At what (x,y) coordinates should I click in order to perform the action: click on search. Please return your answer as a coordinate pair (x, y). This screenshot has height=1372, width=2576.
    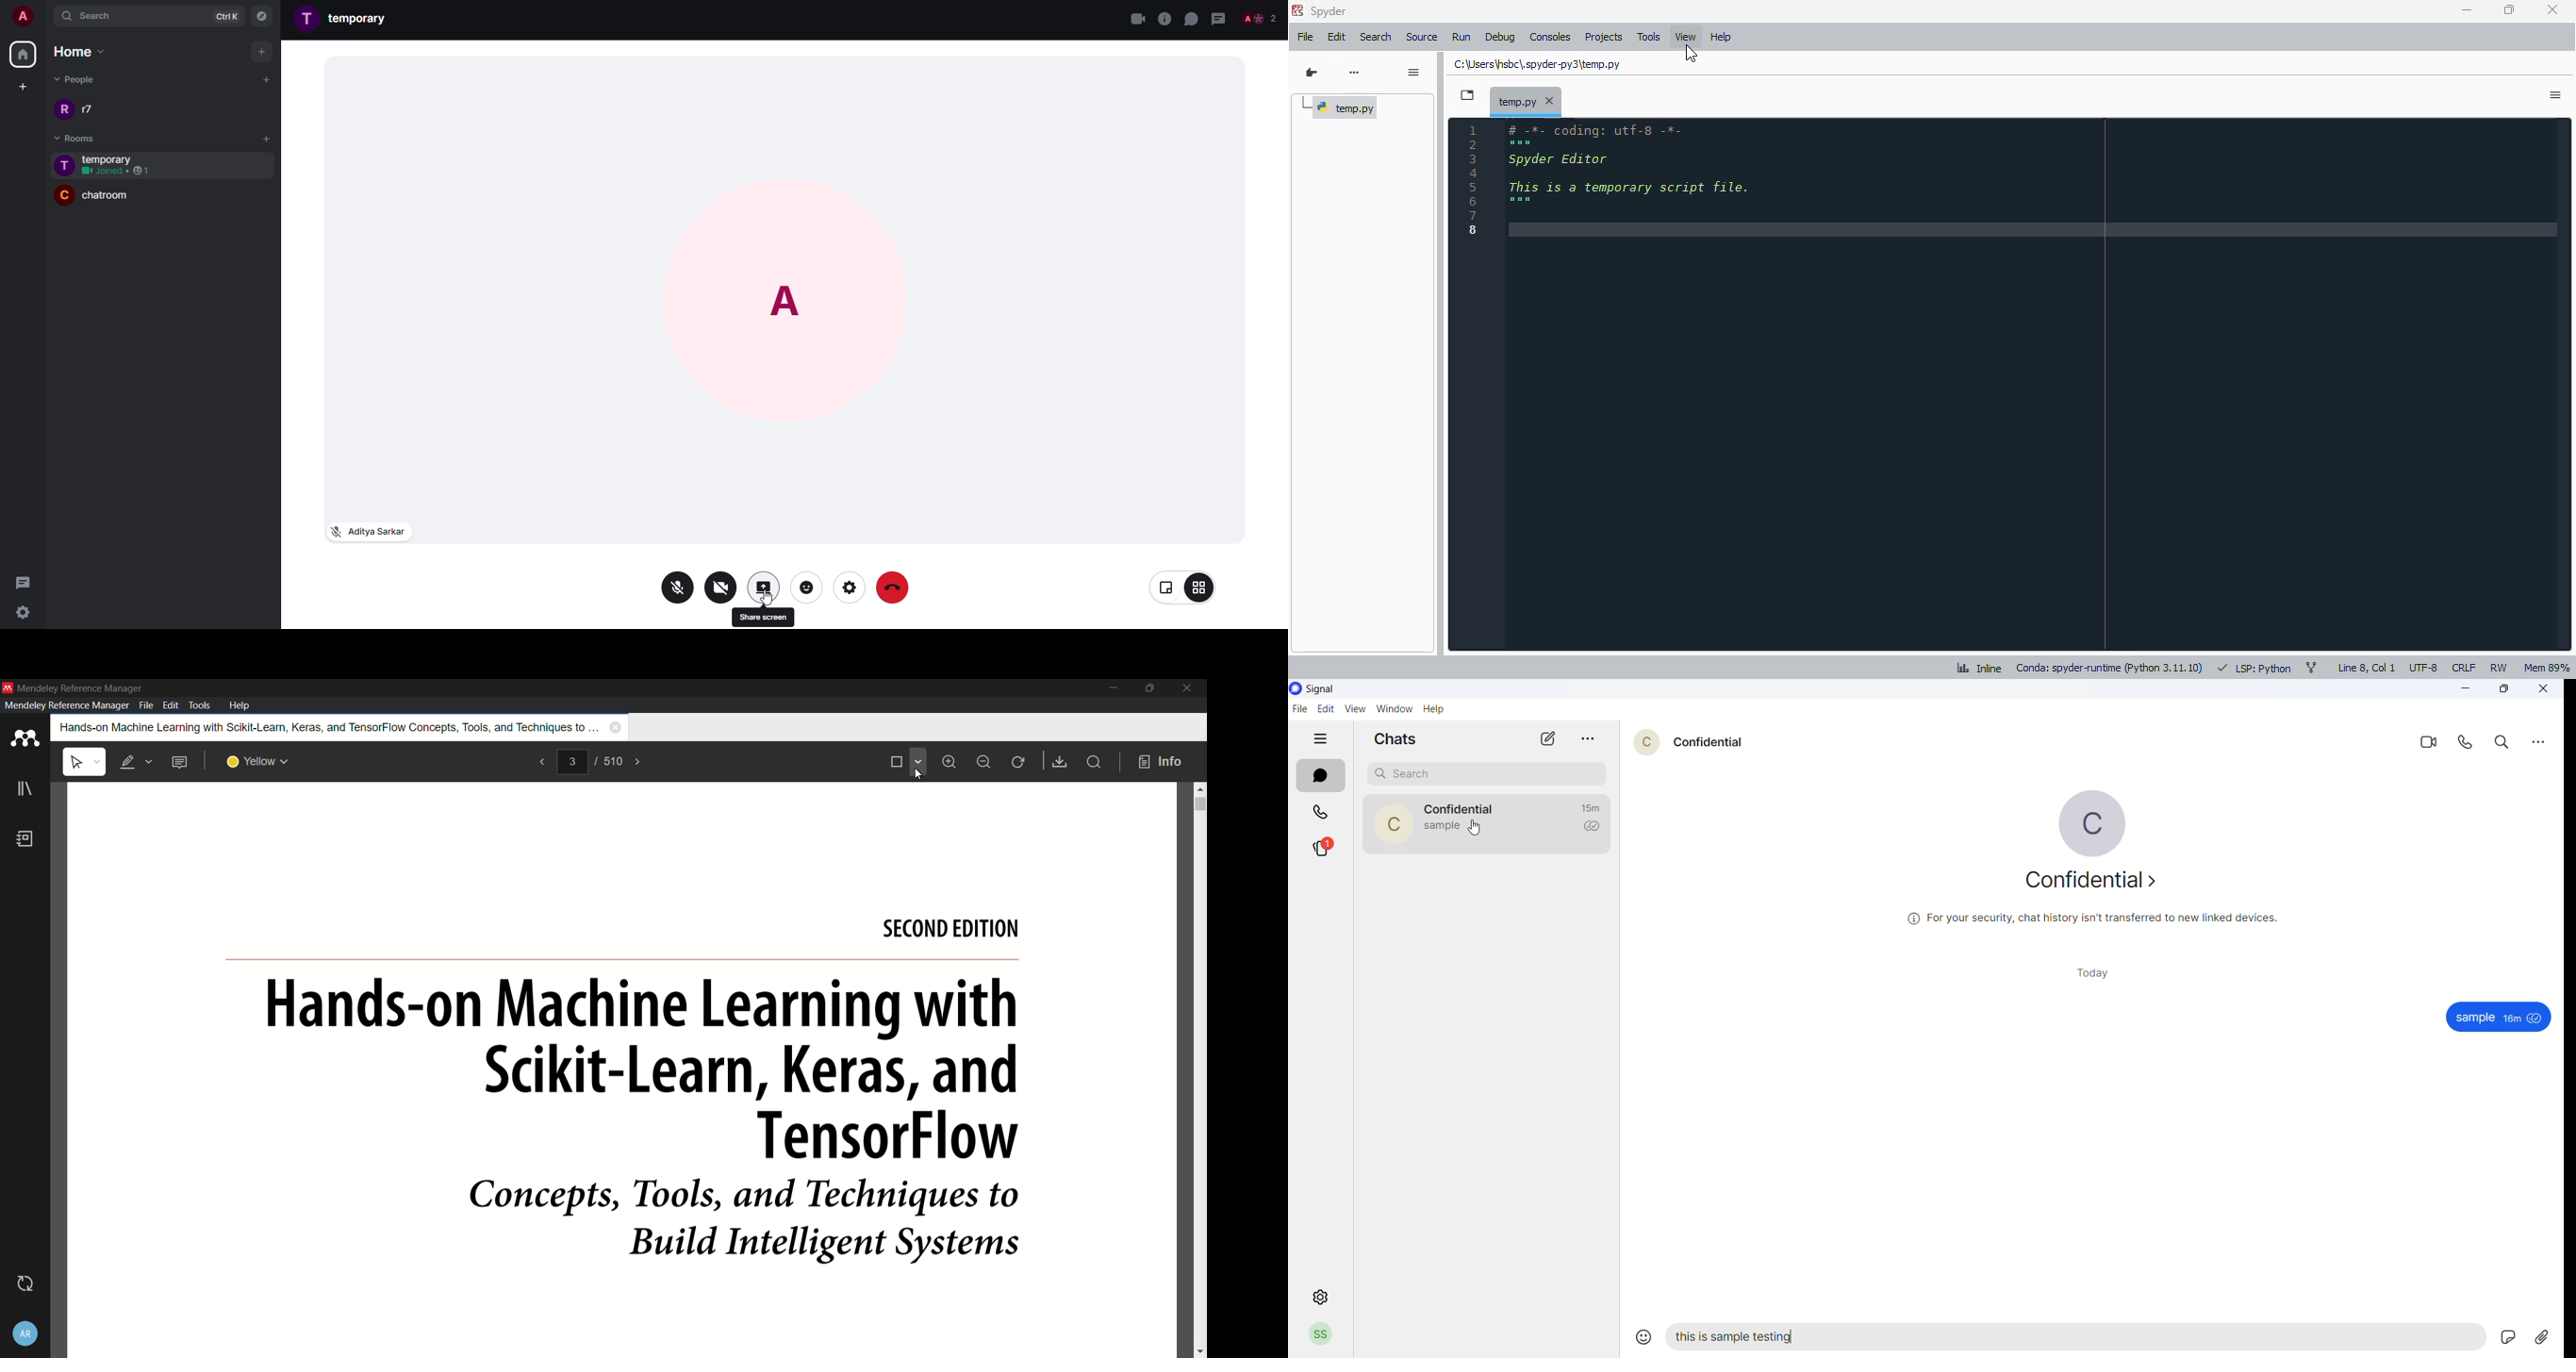
    Looking at the image, I should click on (1376, 38).